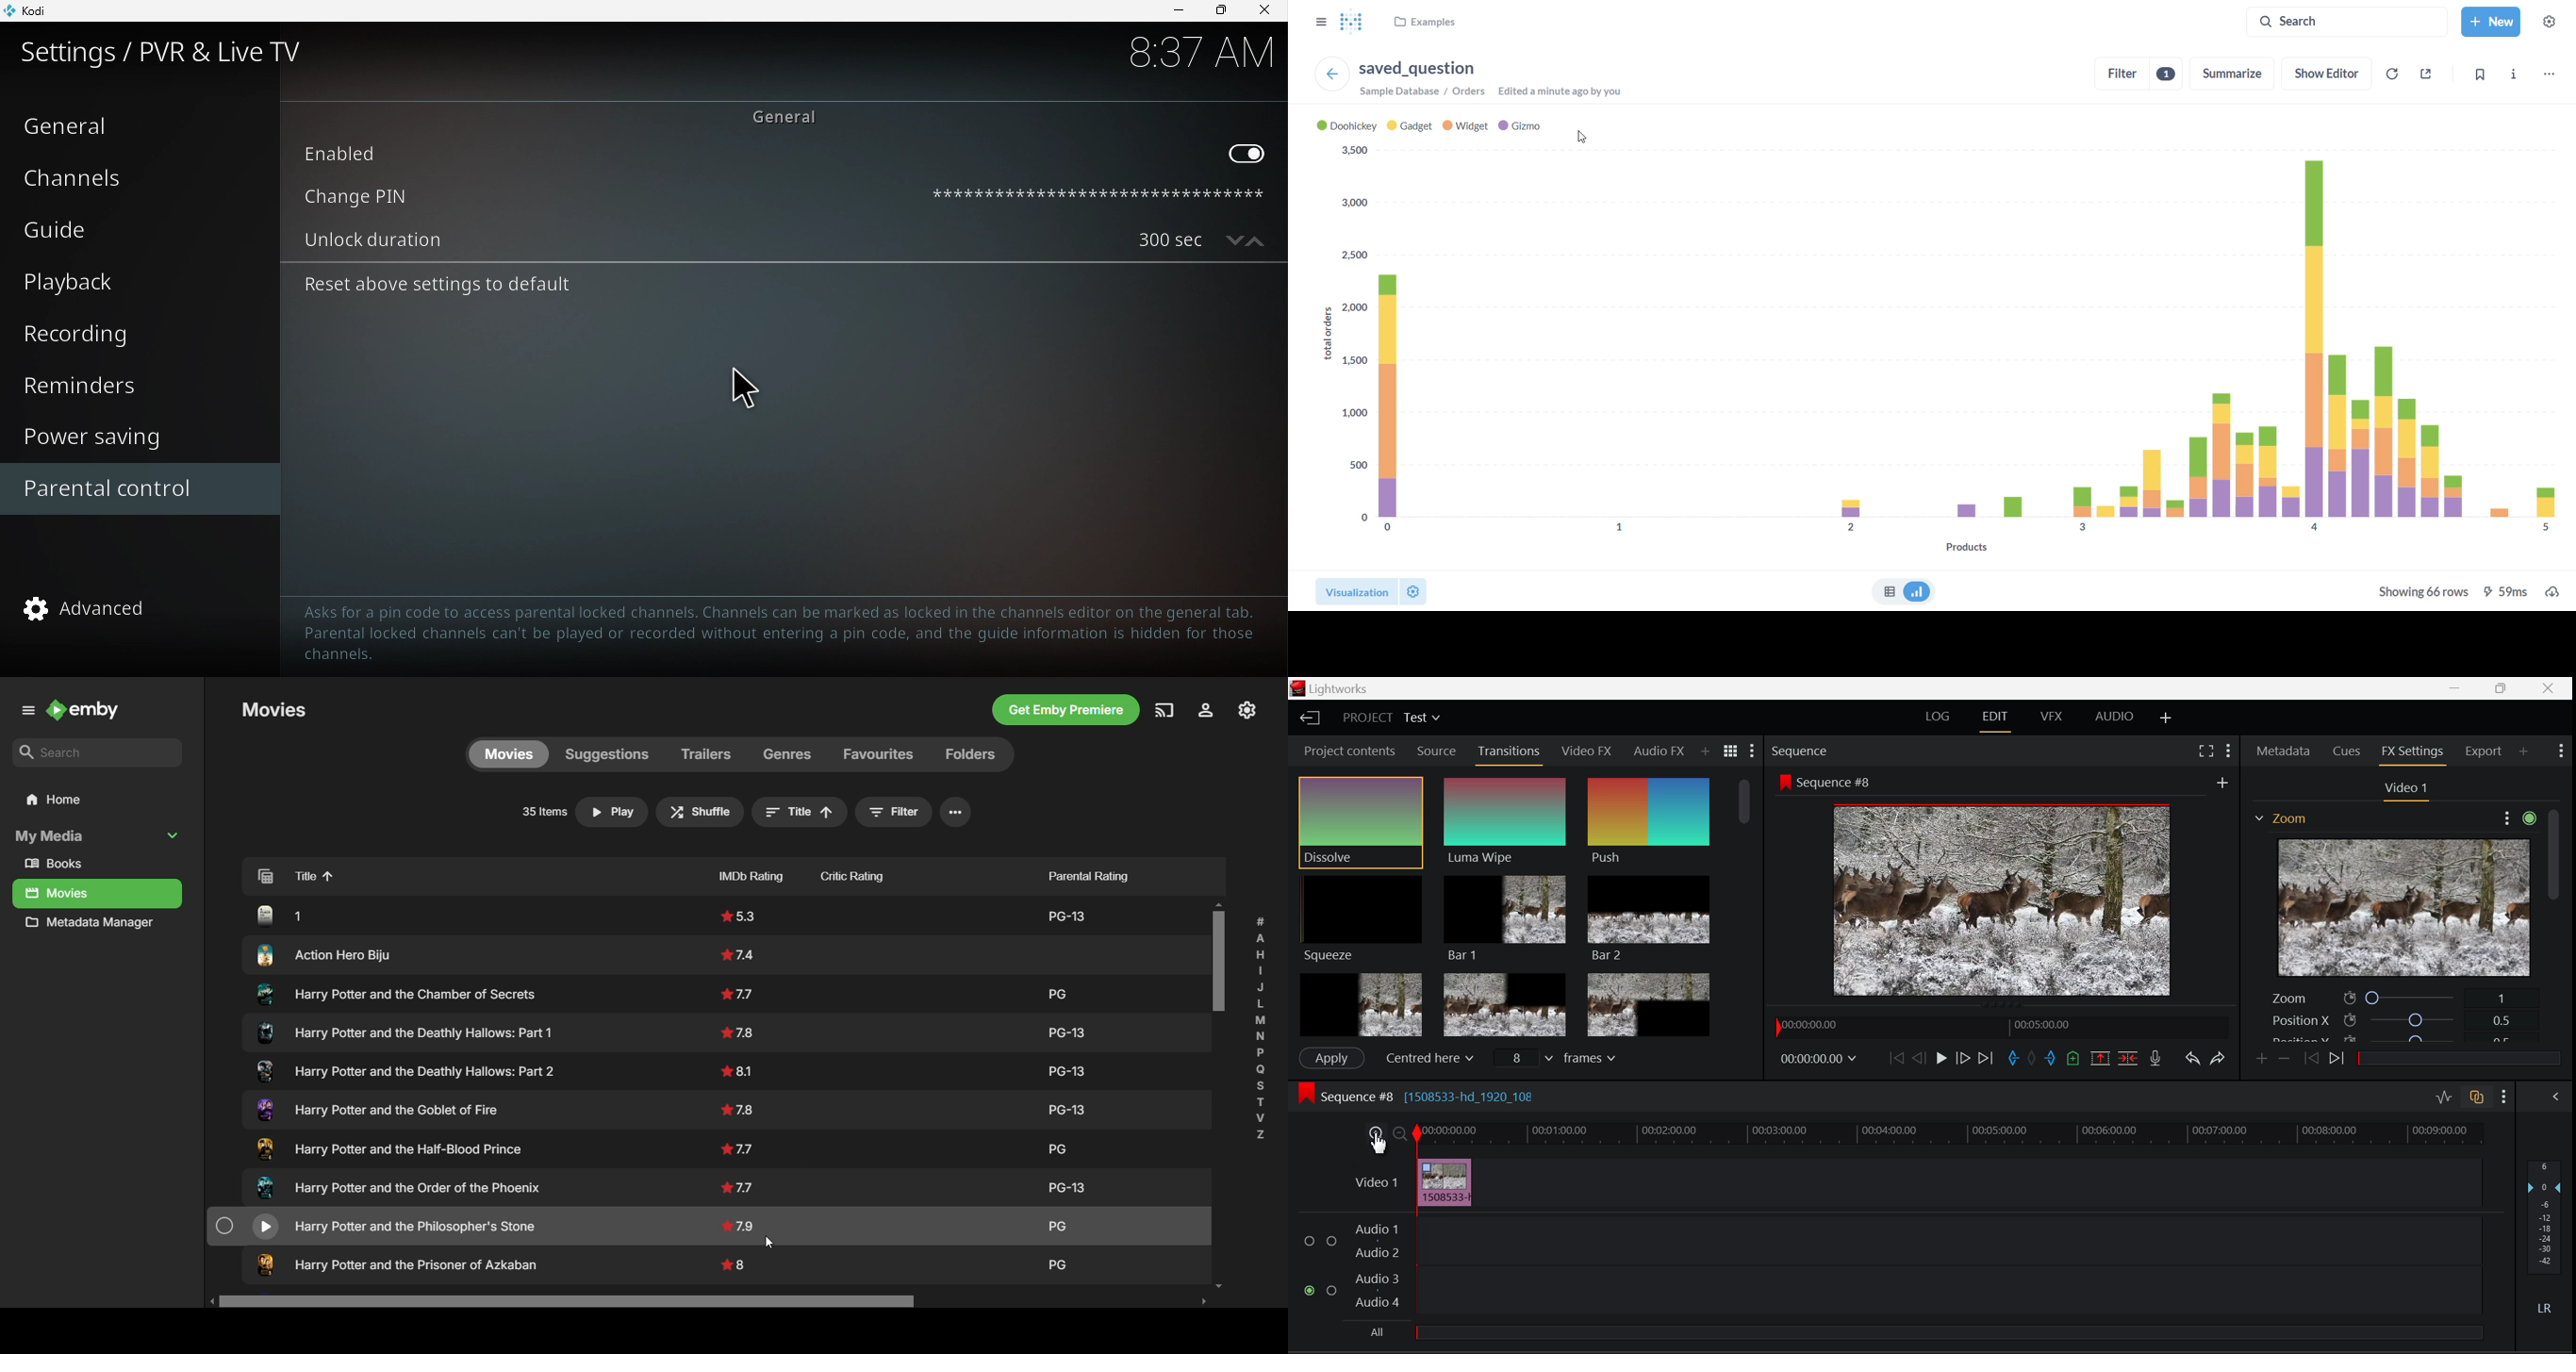  Describe the element at coordinates (175, 835) in the screenshot. I see `Expand/Collapse` at that location.